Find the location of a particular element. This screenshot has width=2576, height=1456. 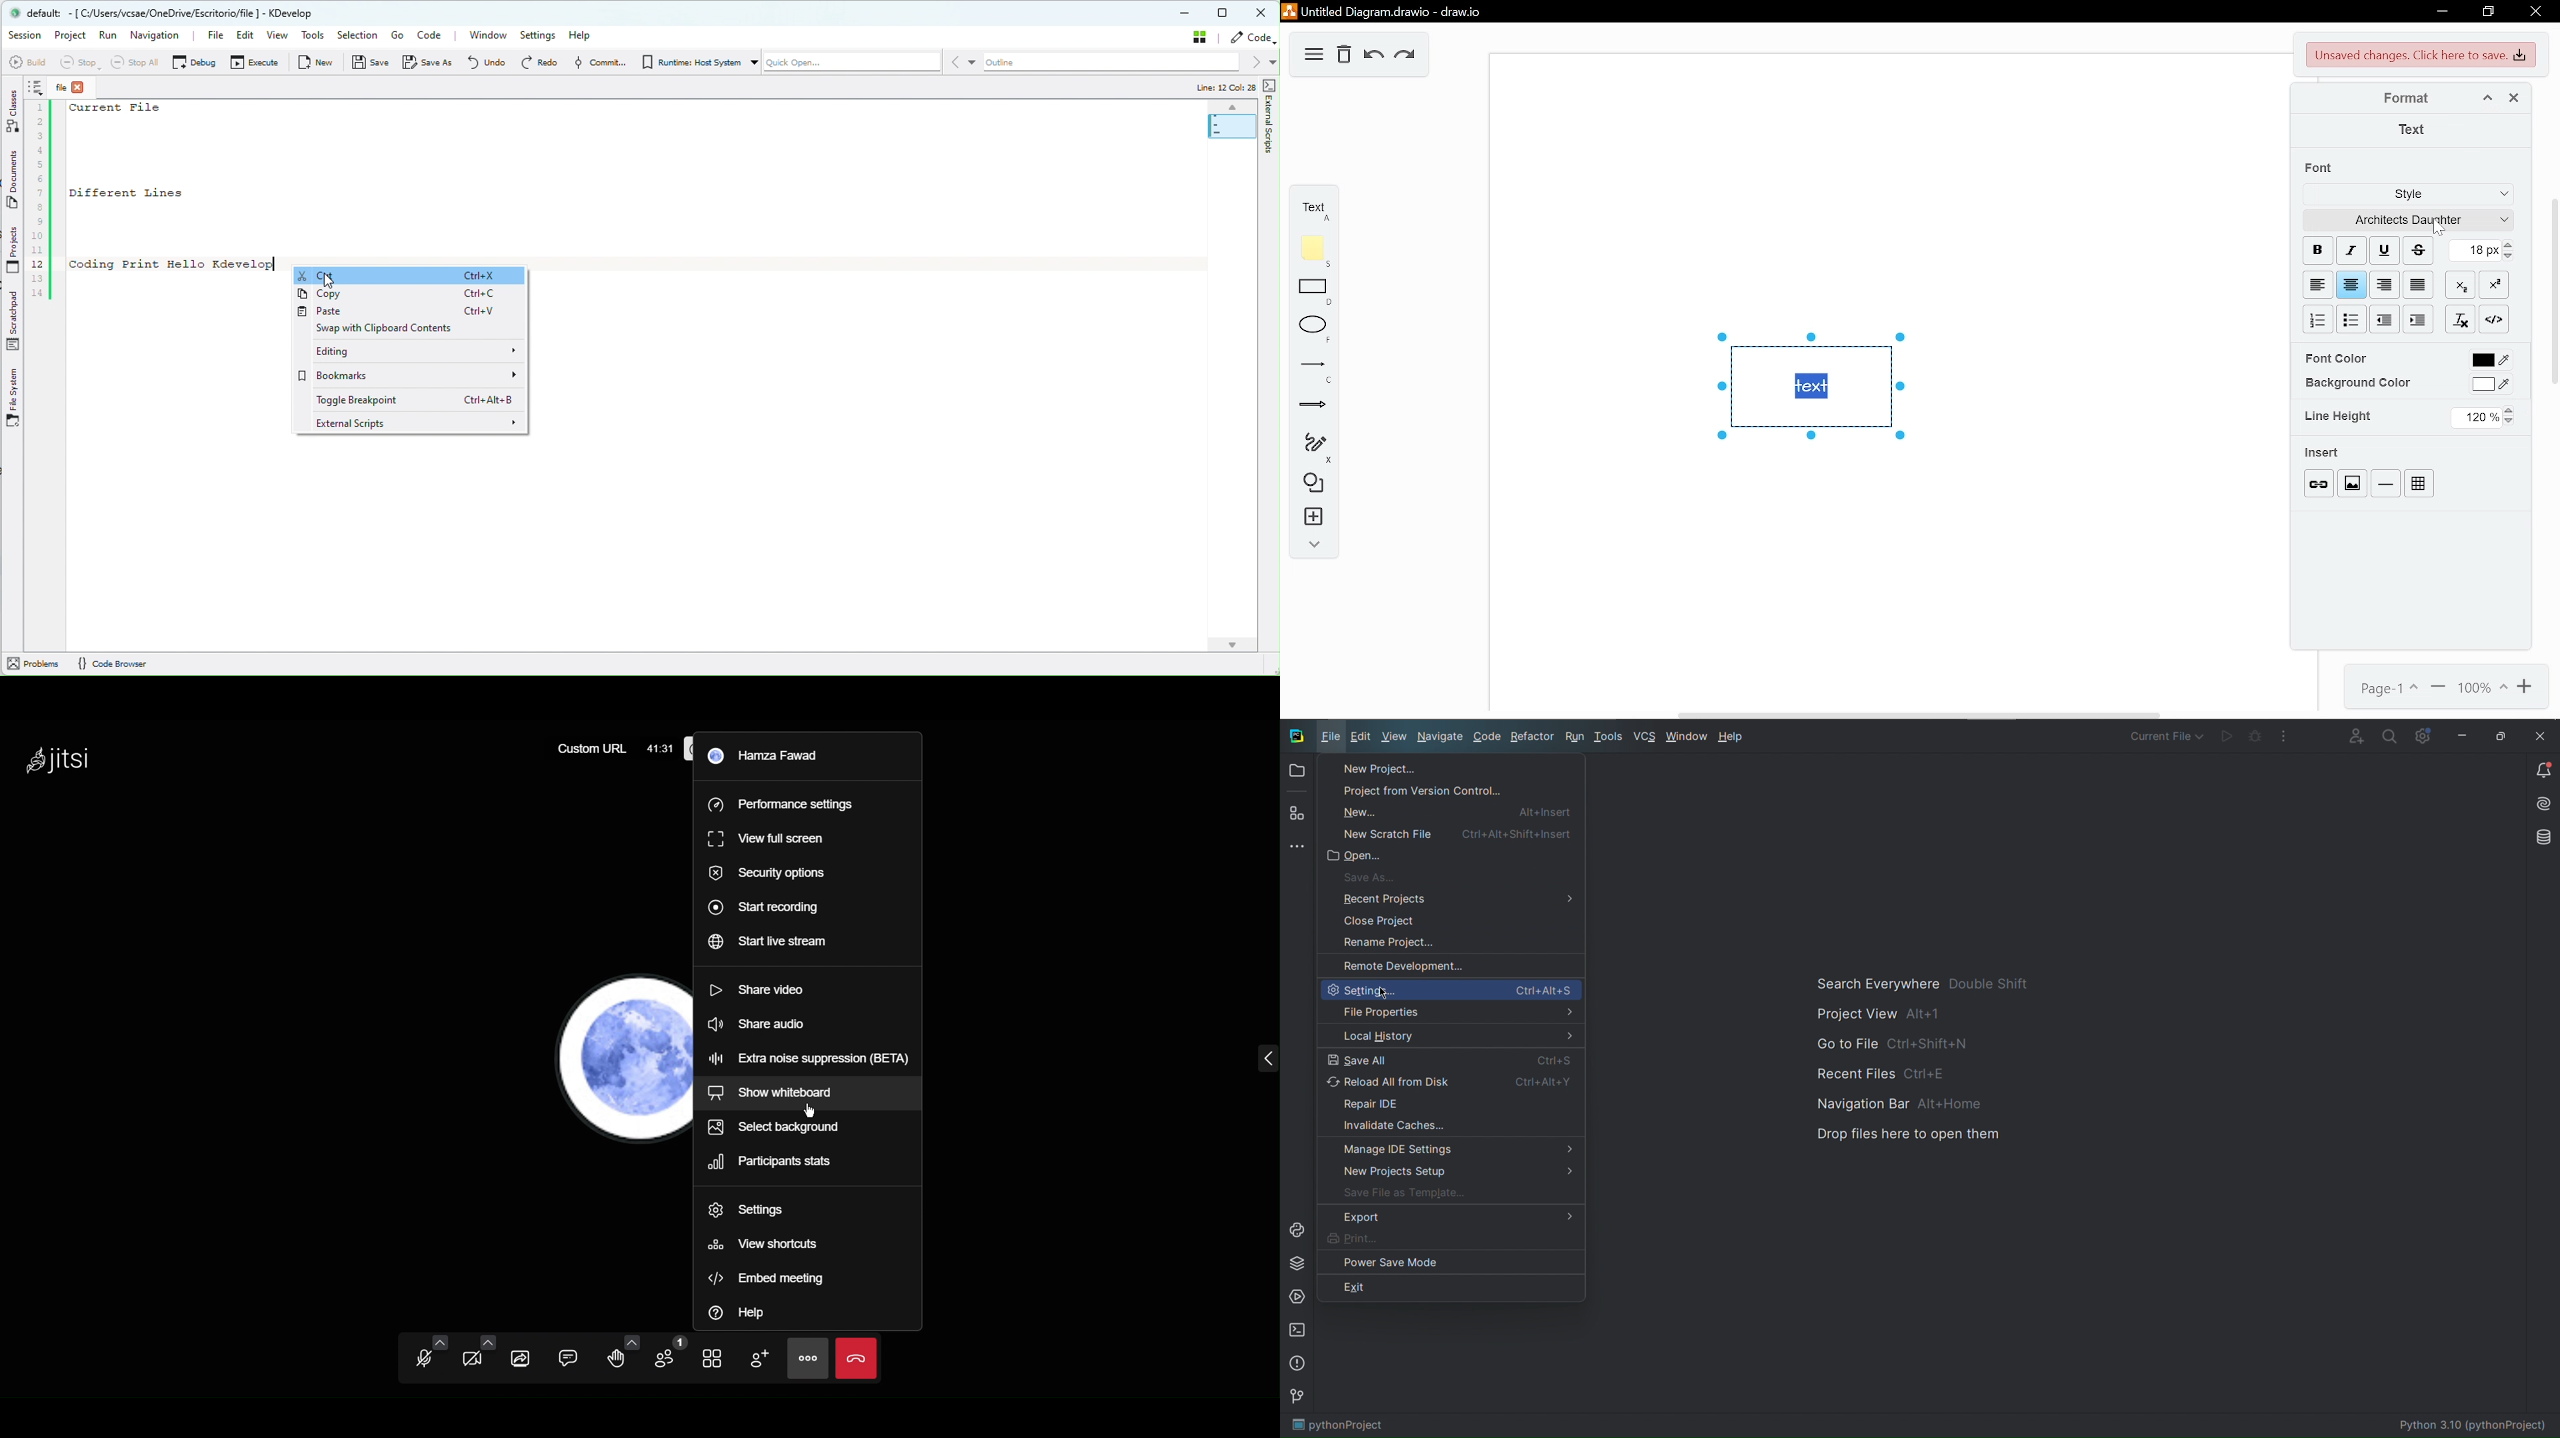

Stop all is located at coordinates (134, 62).